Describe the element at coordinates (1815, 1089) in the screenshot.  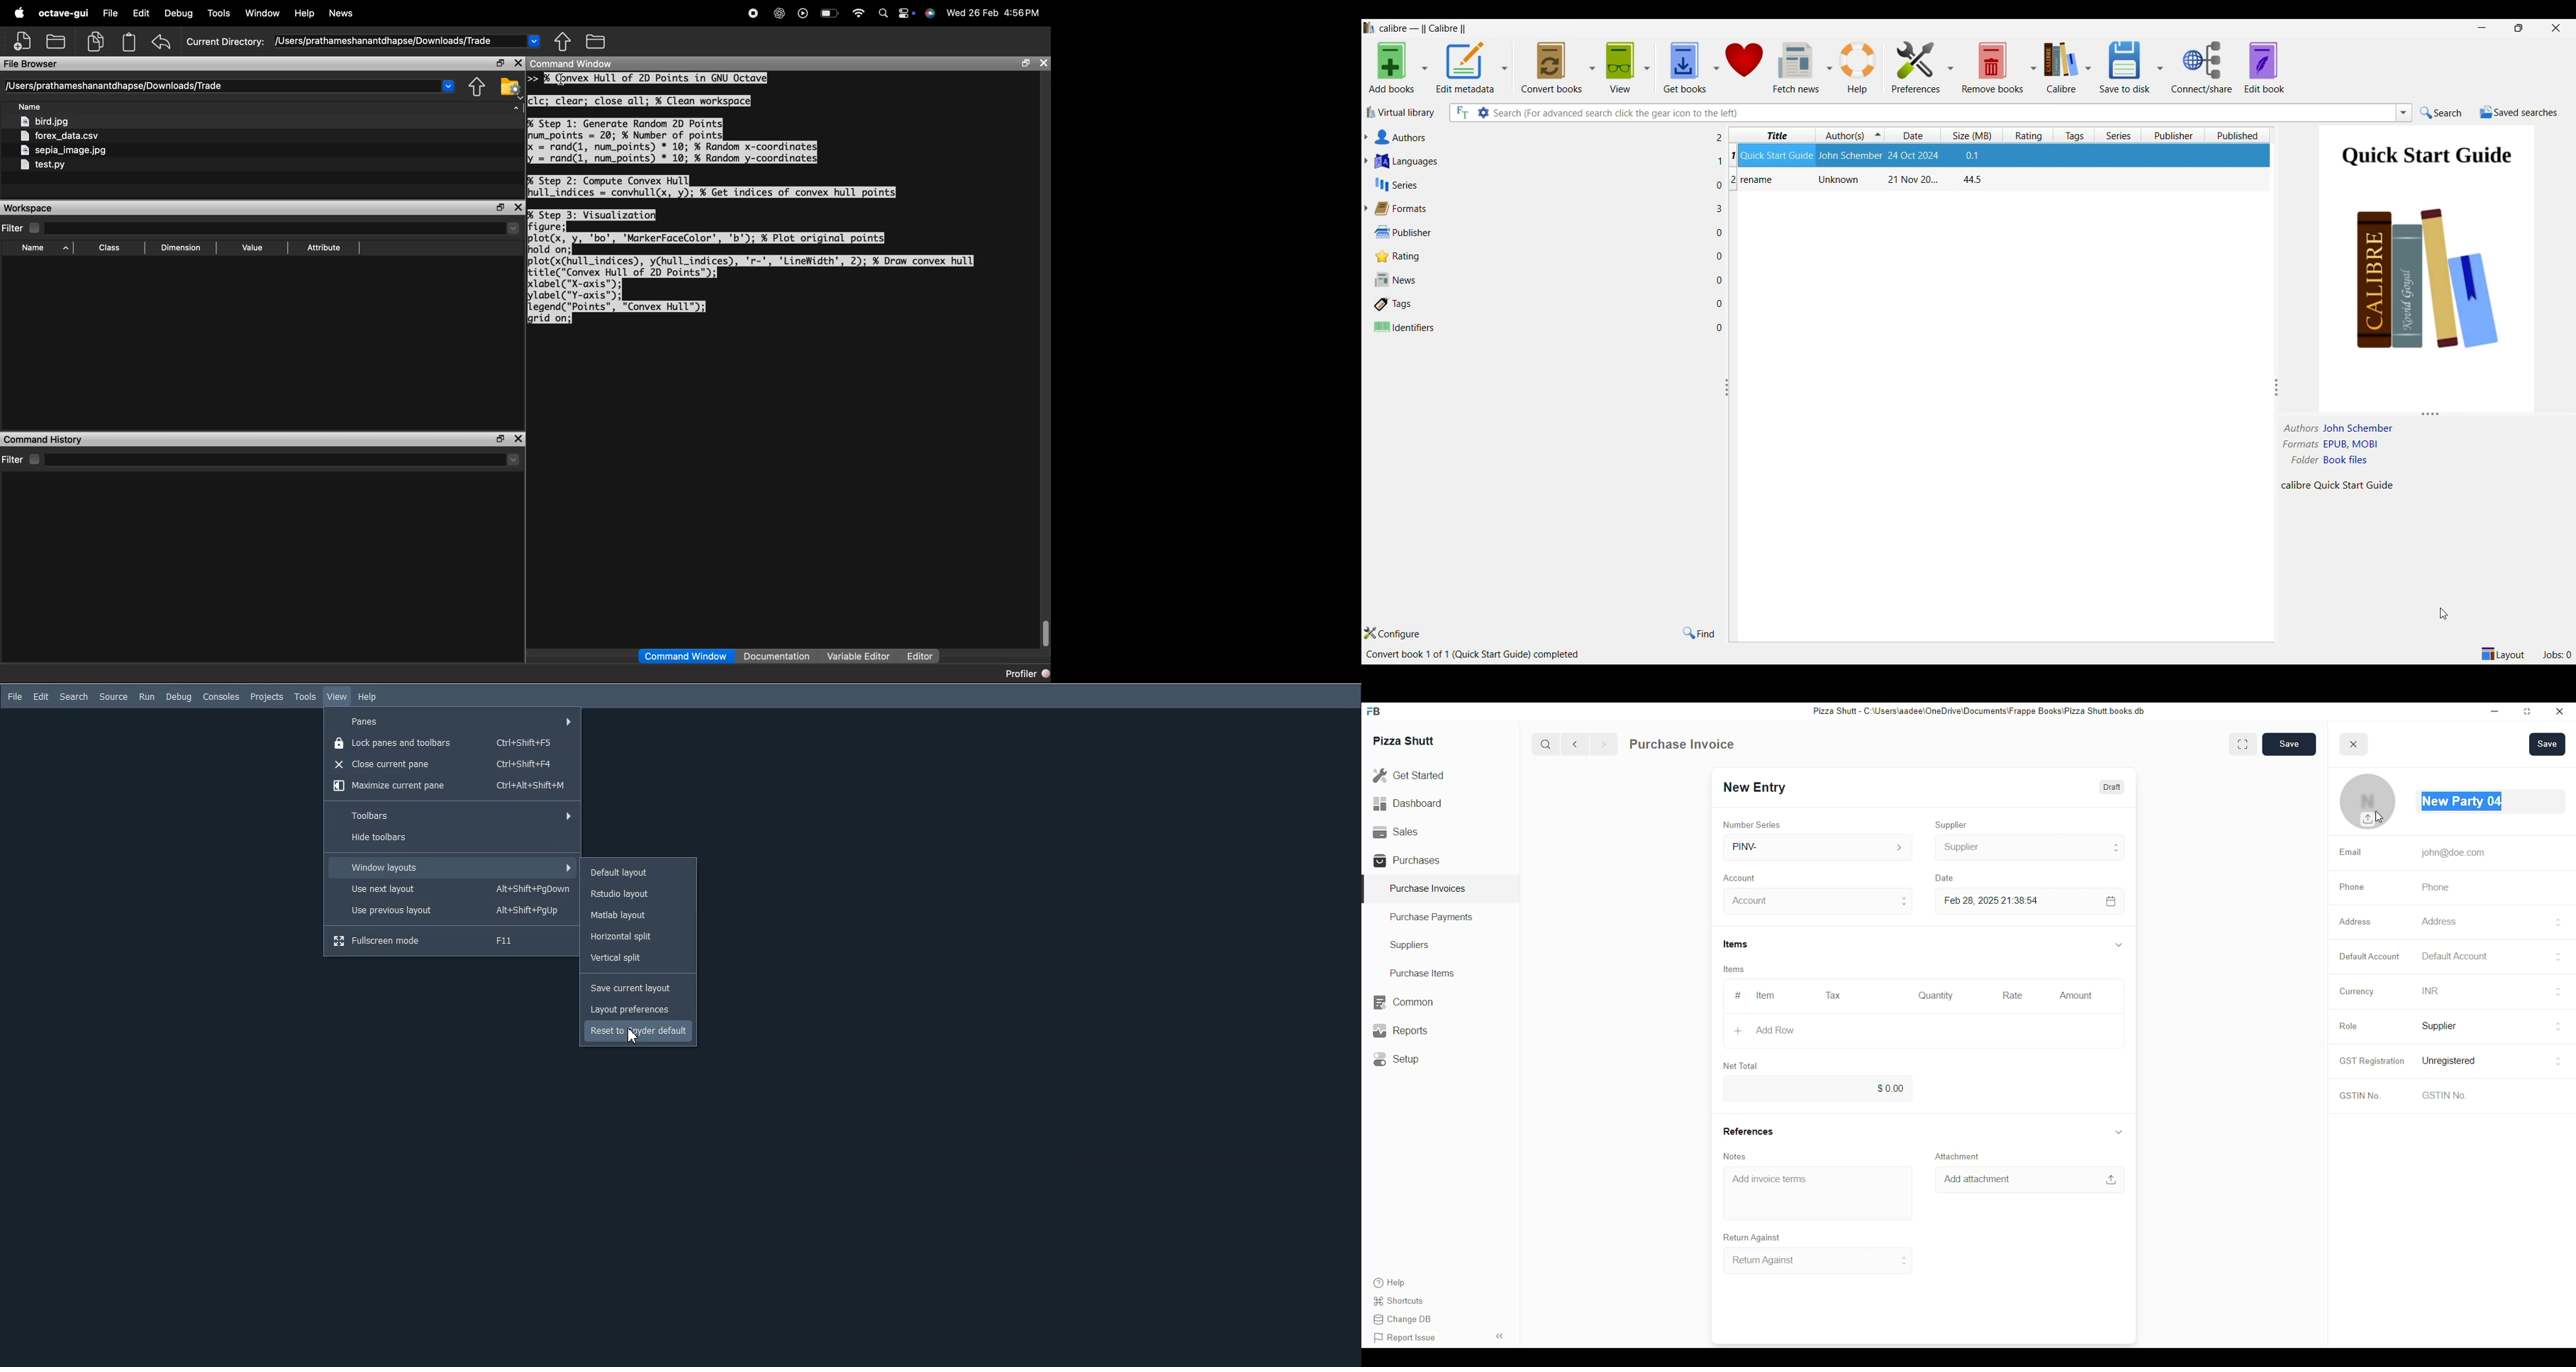
I see `0.00` at that location.